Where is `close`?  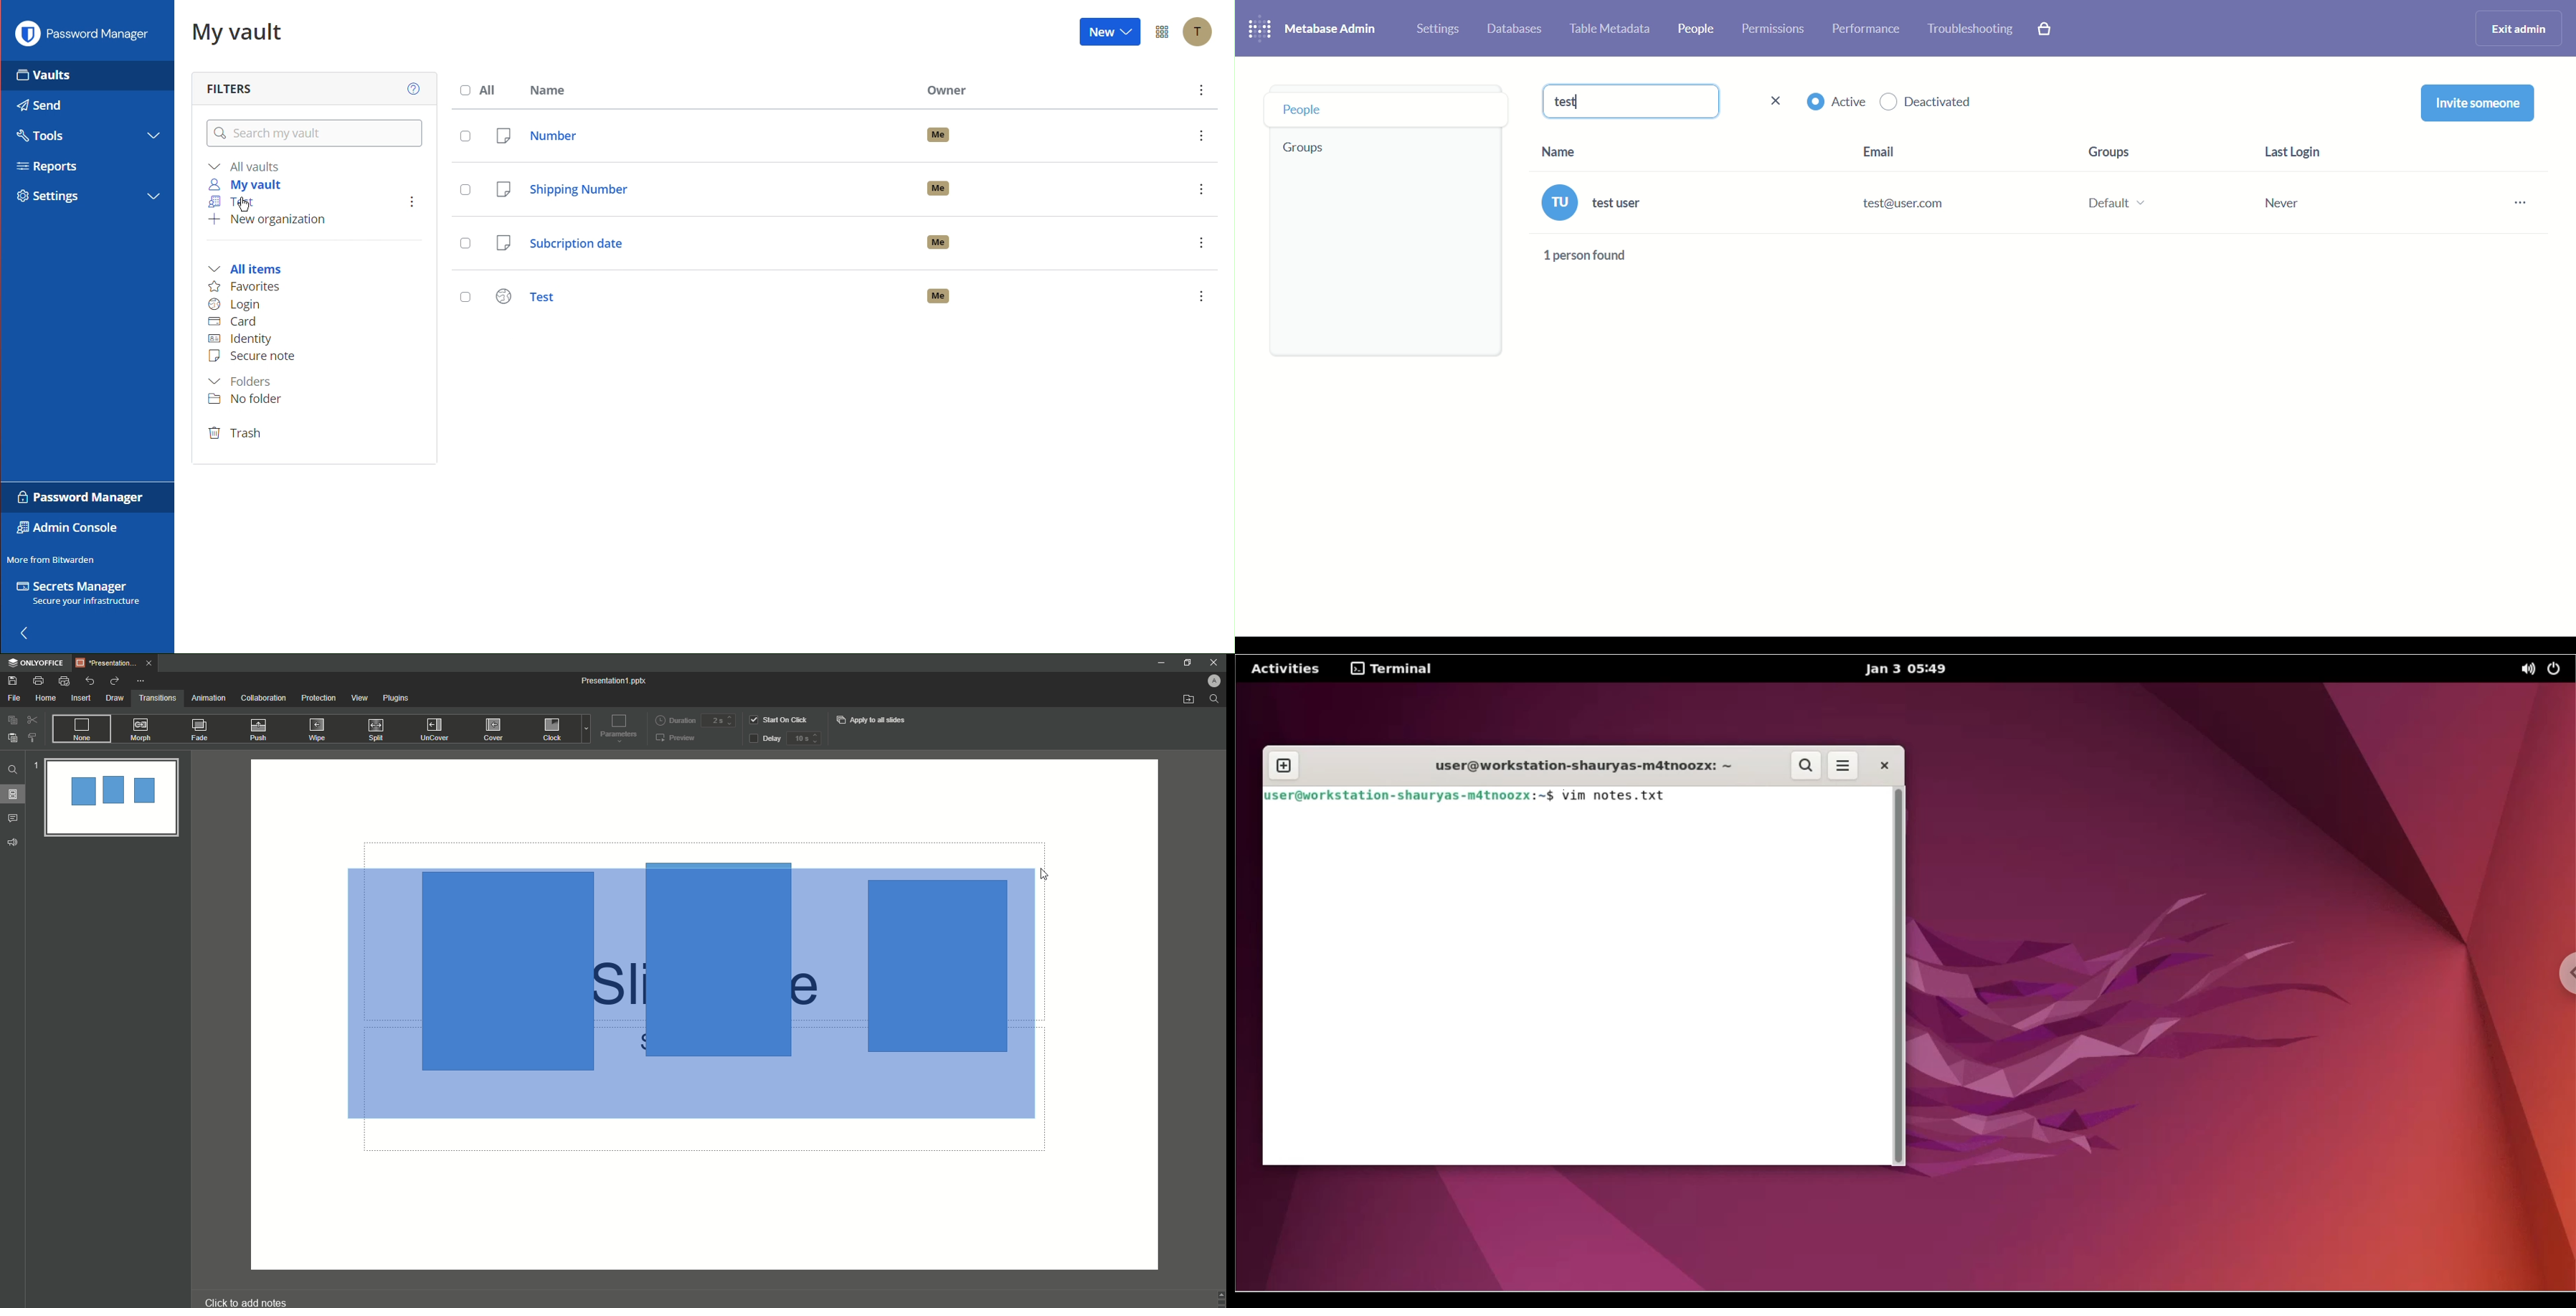
close is located at coordinates (1778, 99).